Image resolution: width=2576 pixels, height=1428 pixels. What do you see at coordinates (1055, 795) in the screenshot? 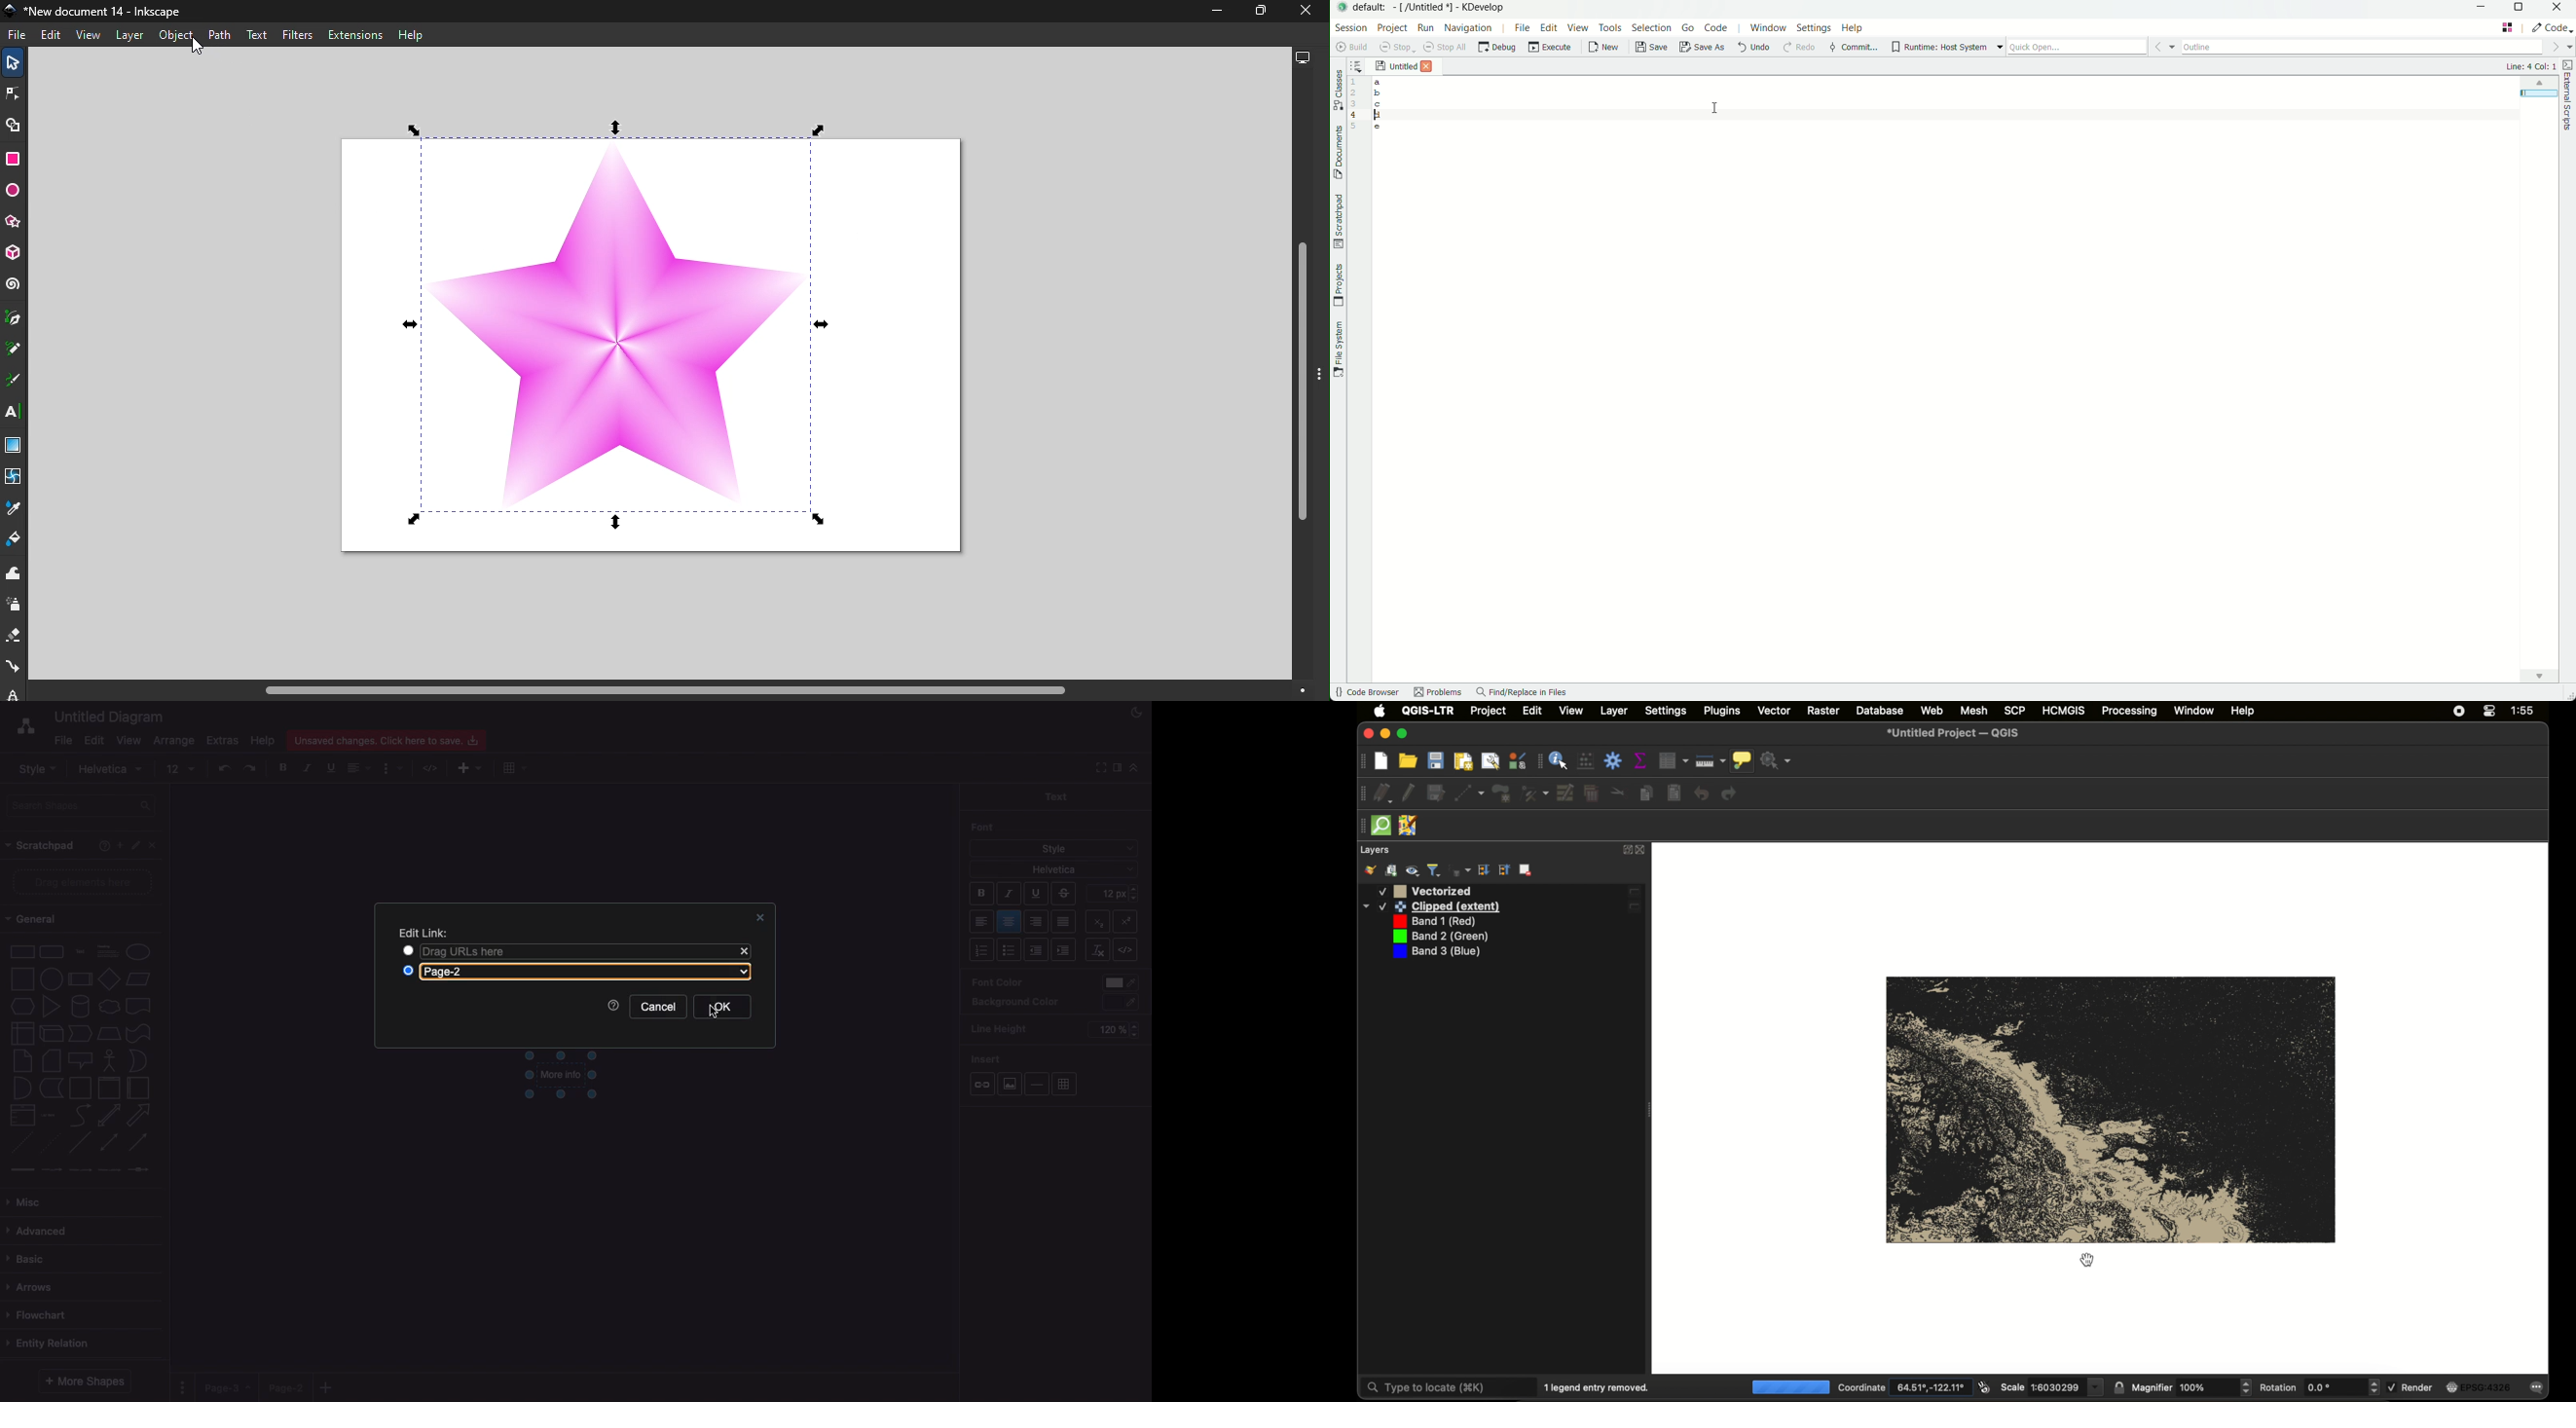
I see `Text` at bounding box center [1055, 795].